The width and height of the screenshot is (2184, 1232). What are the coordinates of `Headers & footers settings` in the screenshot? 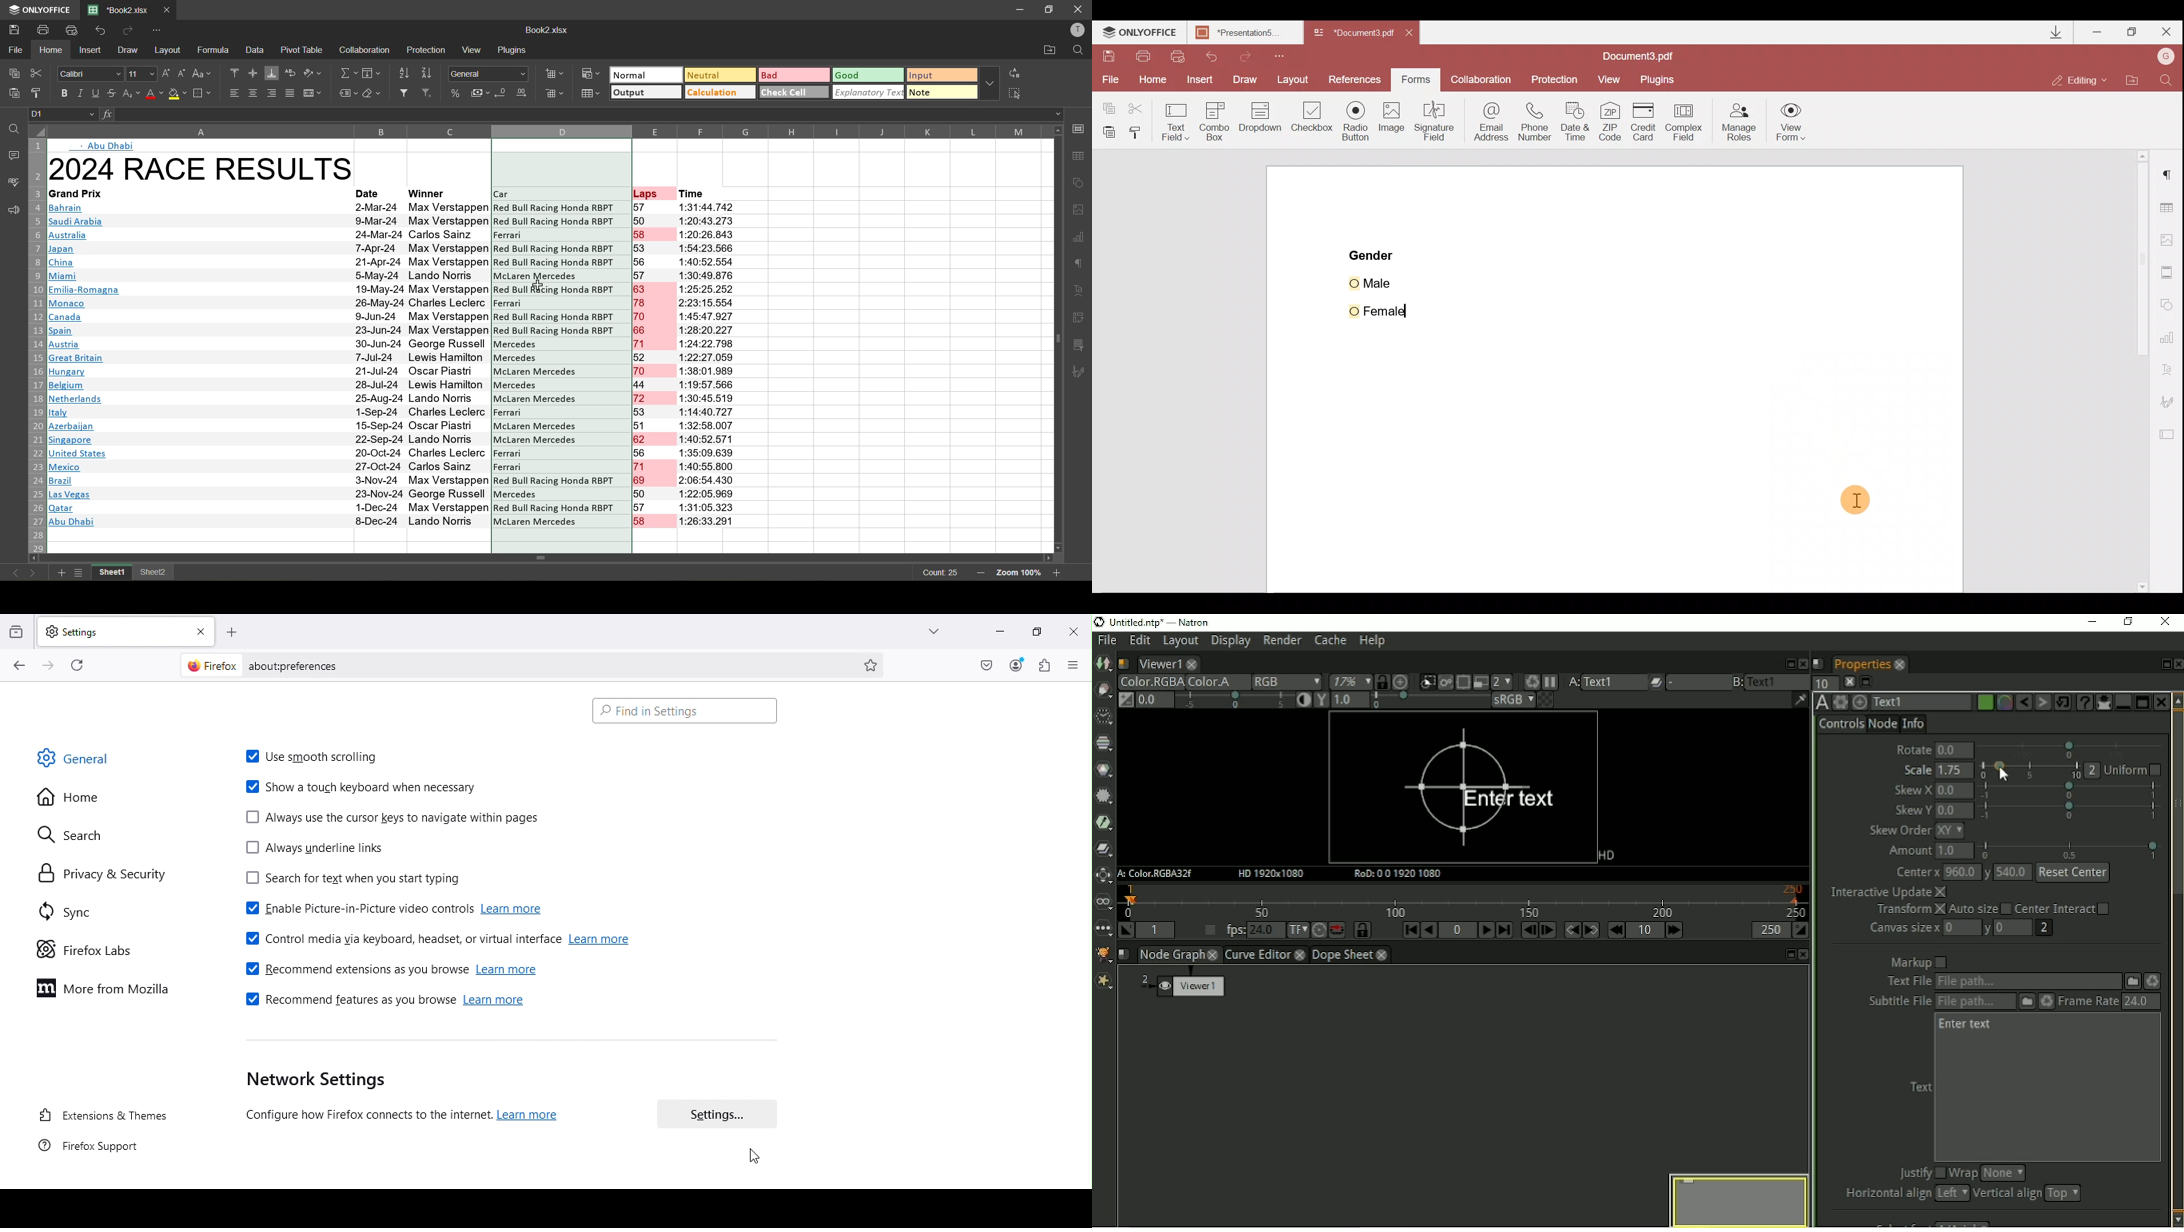 It's located at (2169, 274).